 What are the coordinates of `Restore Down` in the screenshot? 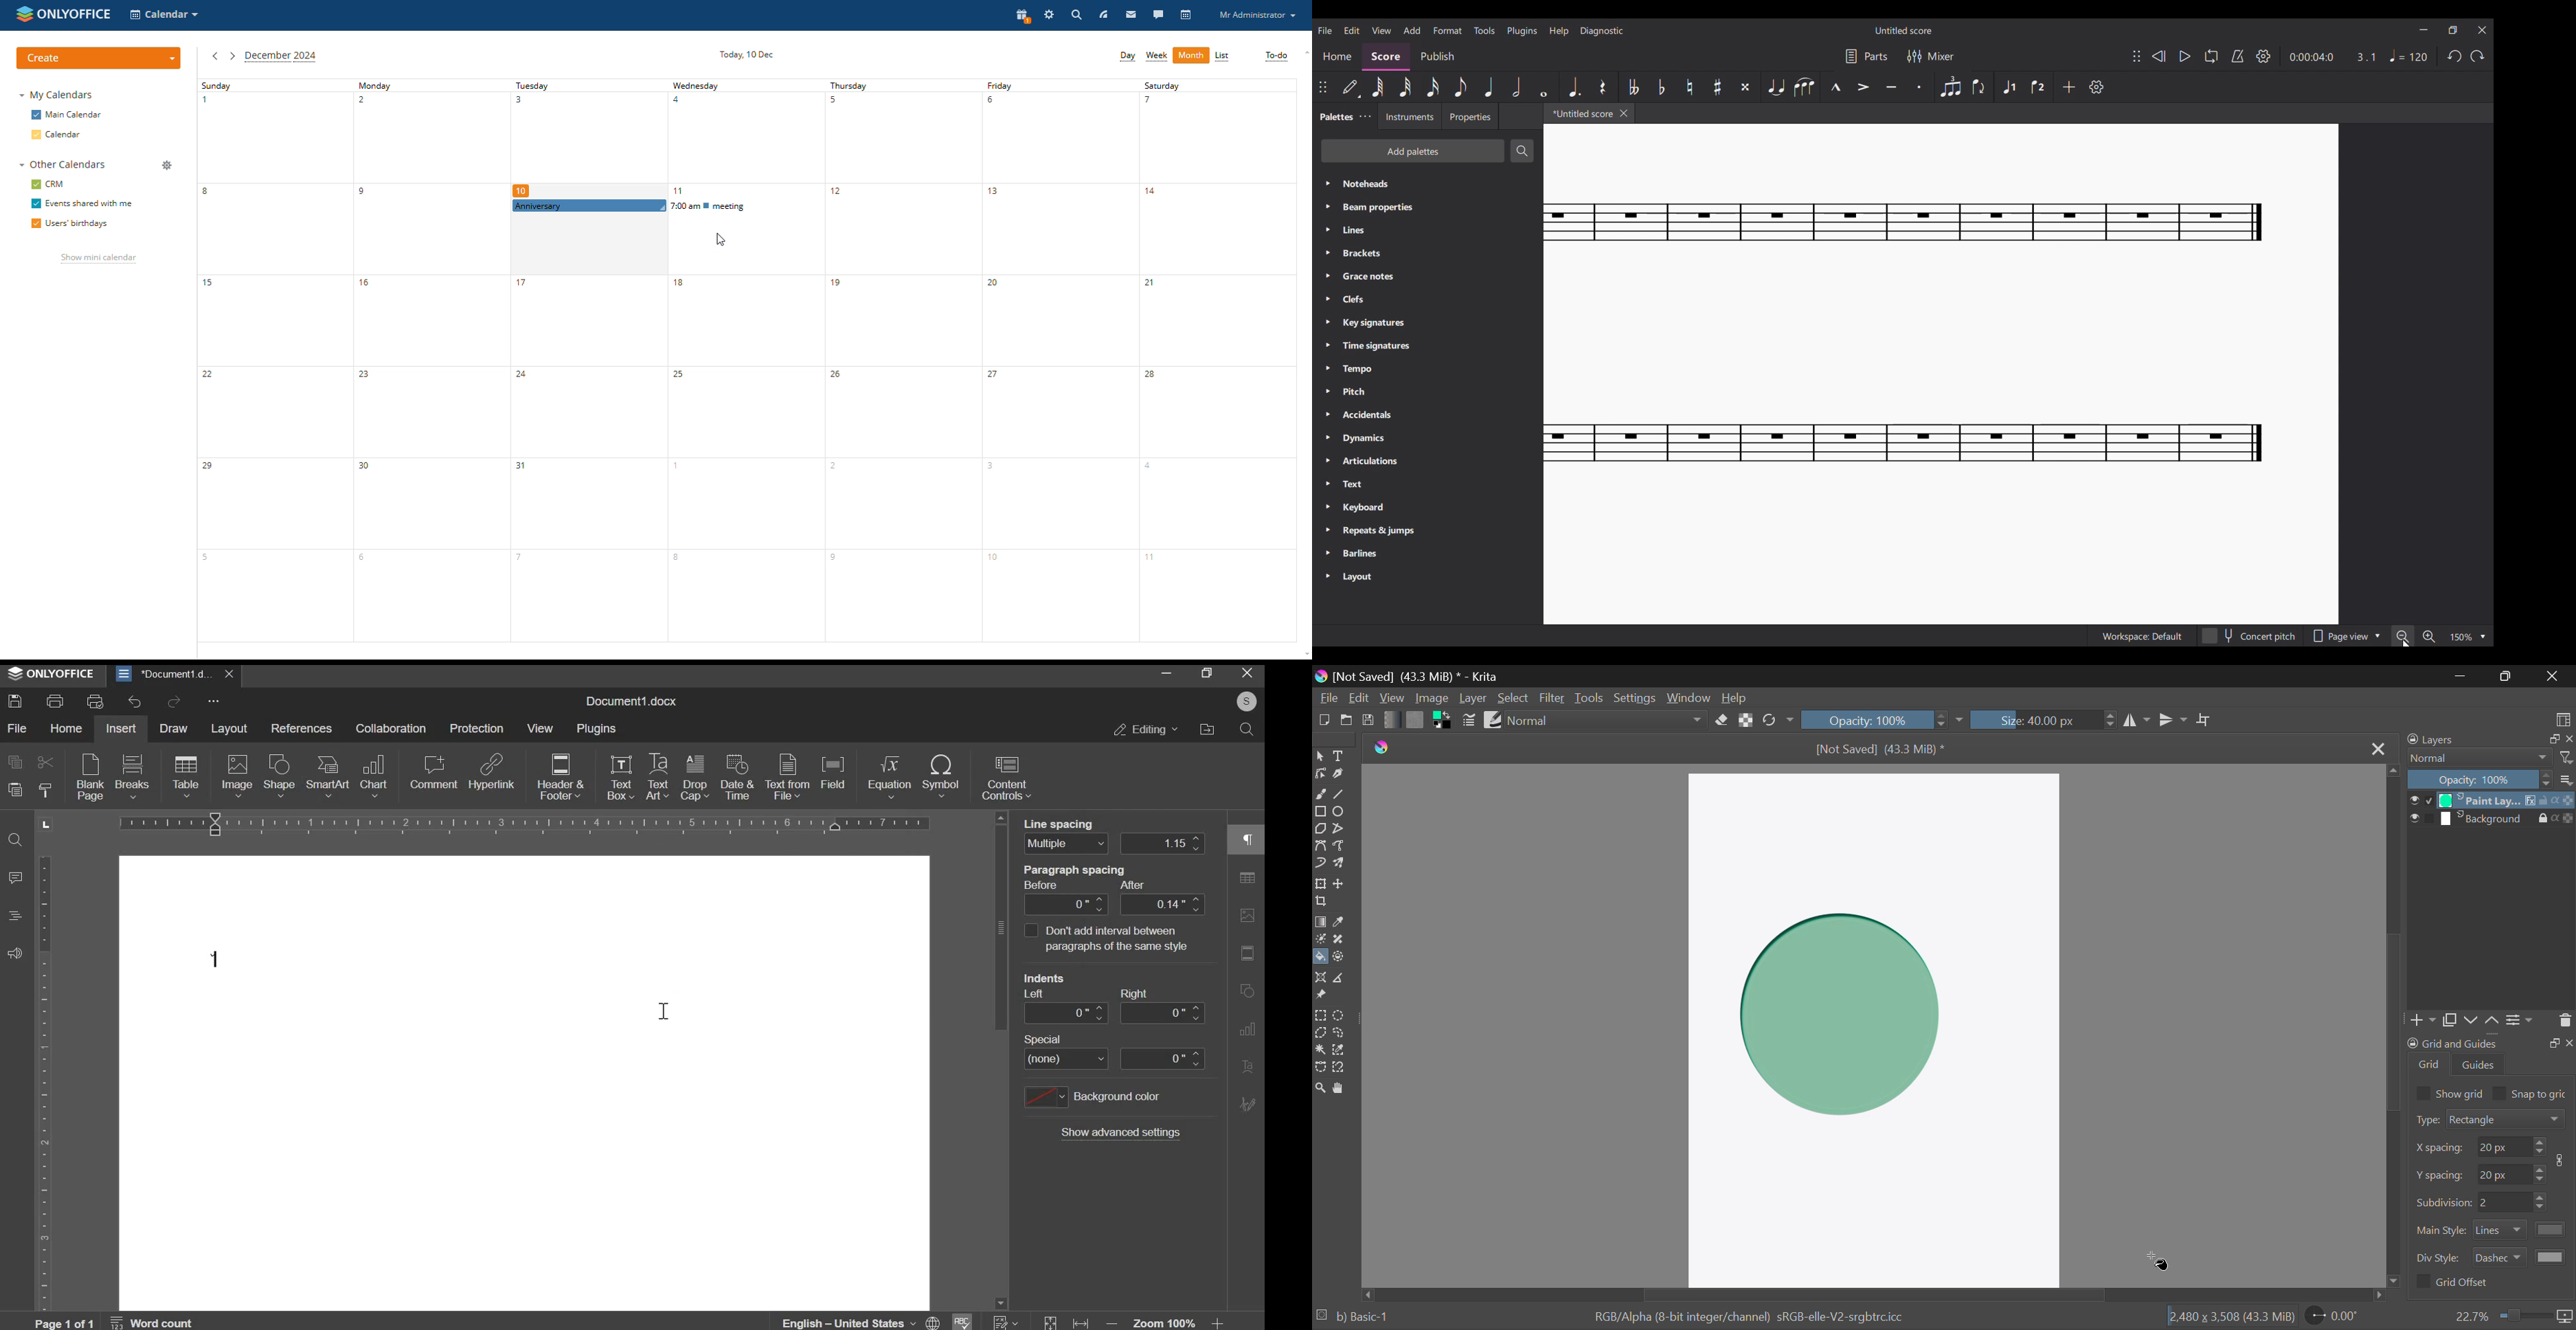 It's located at (2462, 676).